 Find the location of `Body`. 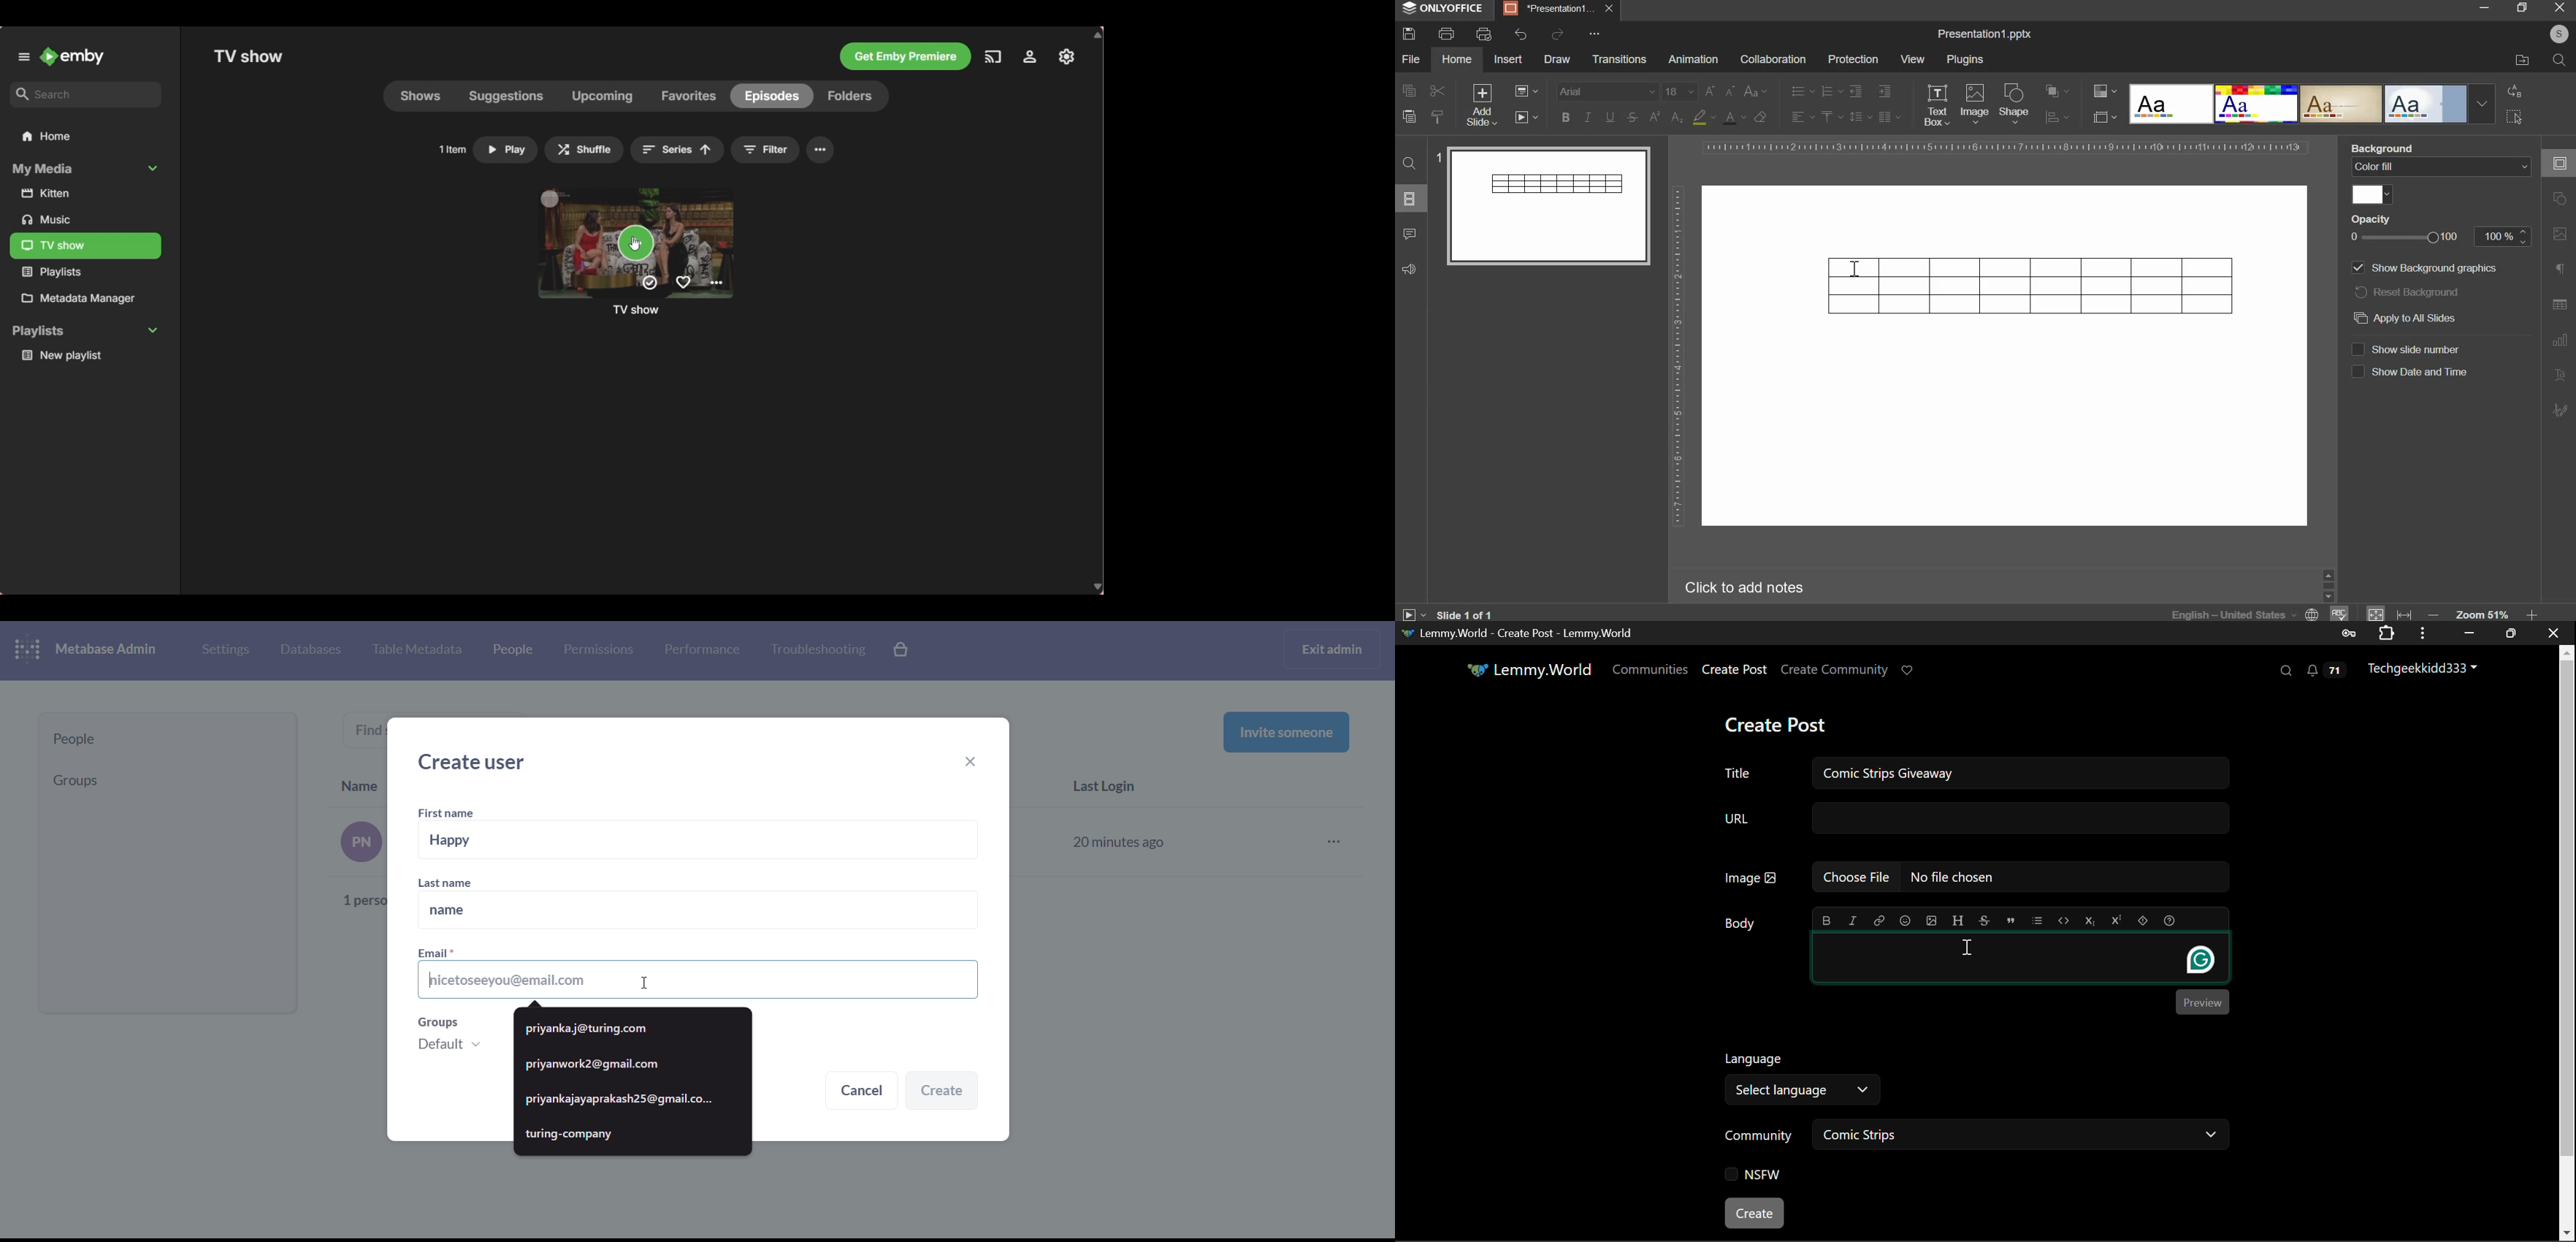

Body is located at coordinates (1740, 921).